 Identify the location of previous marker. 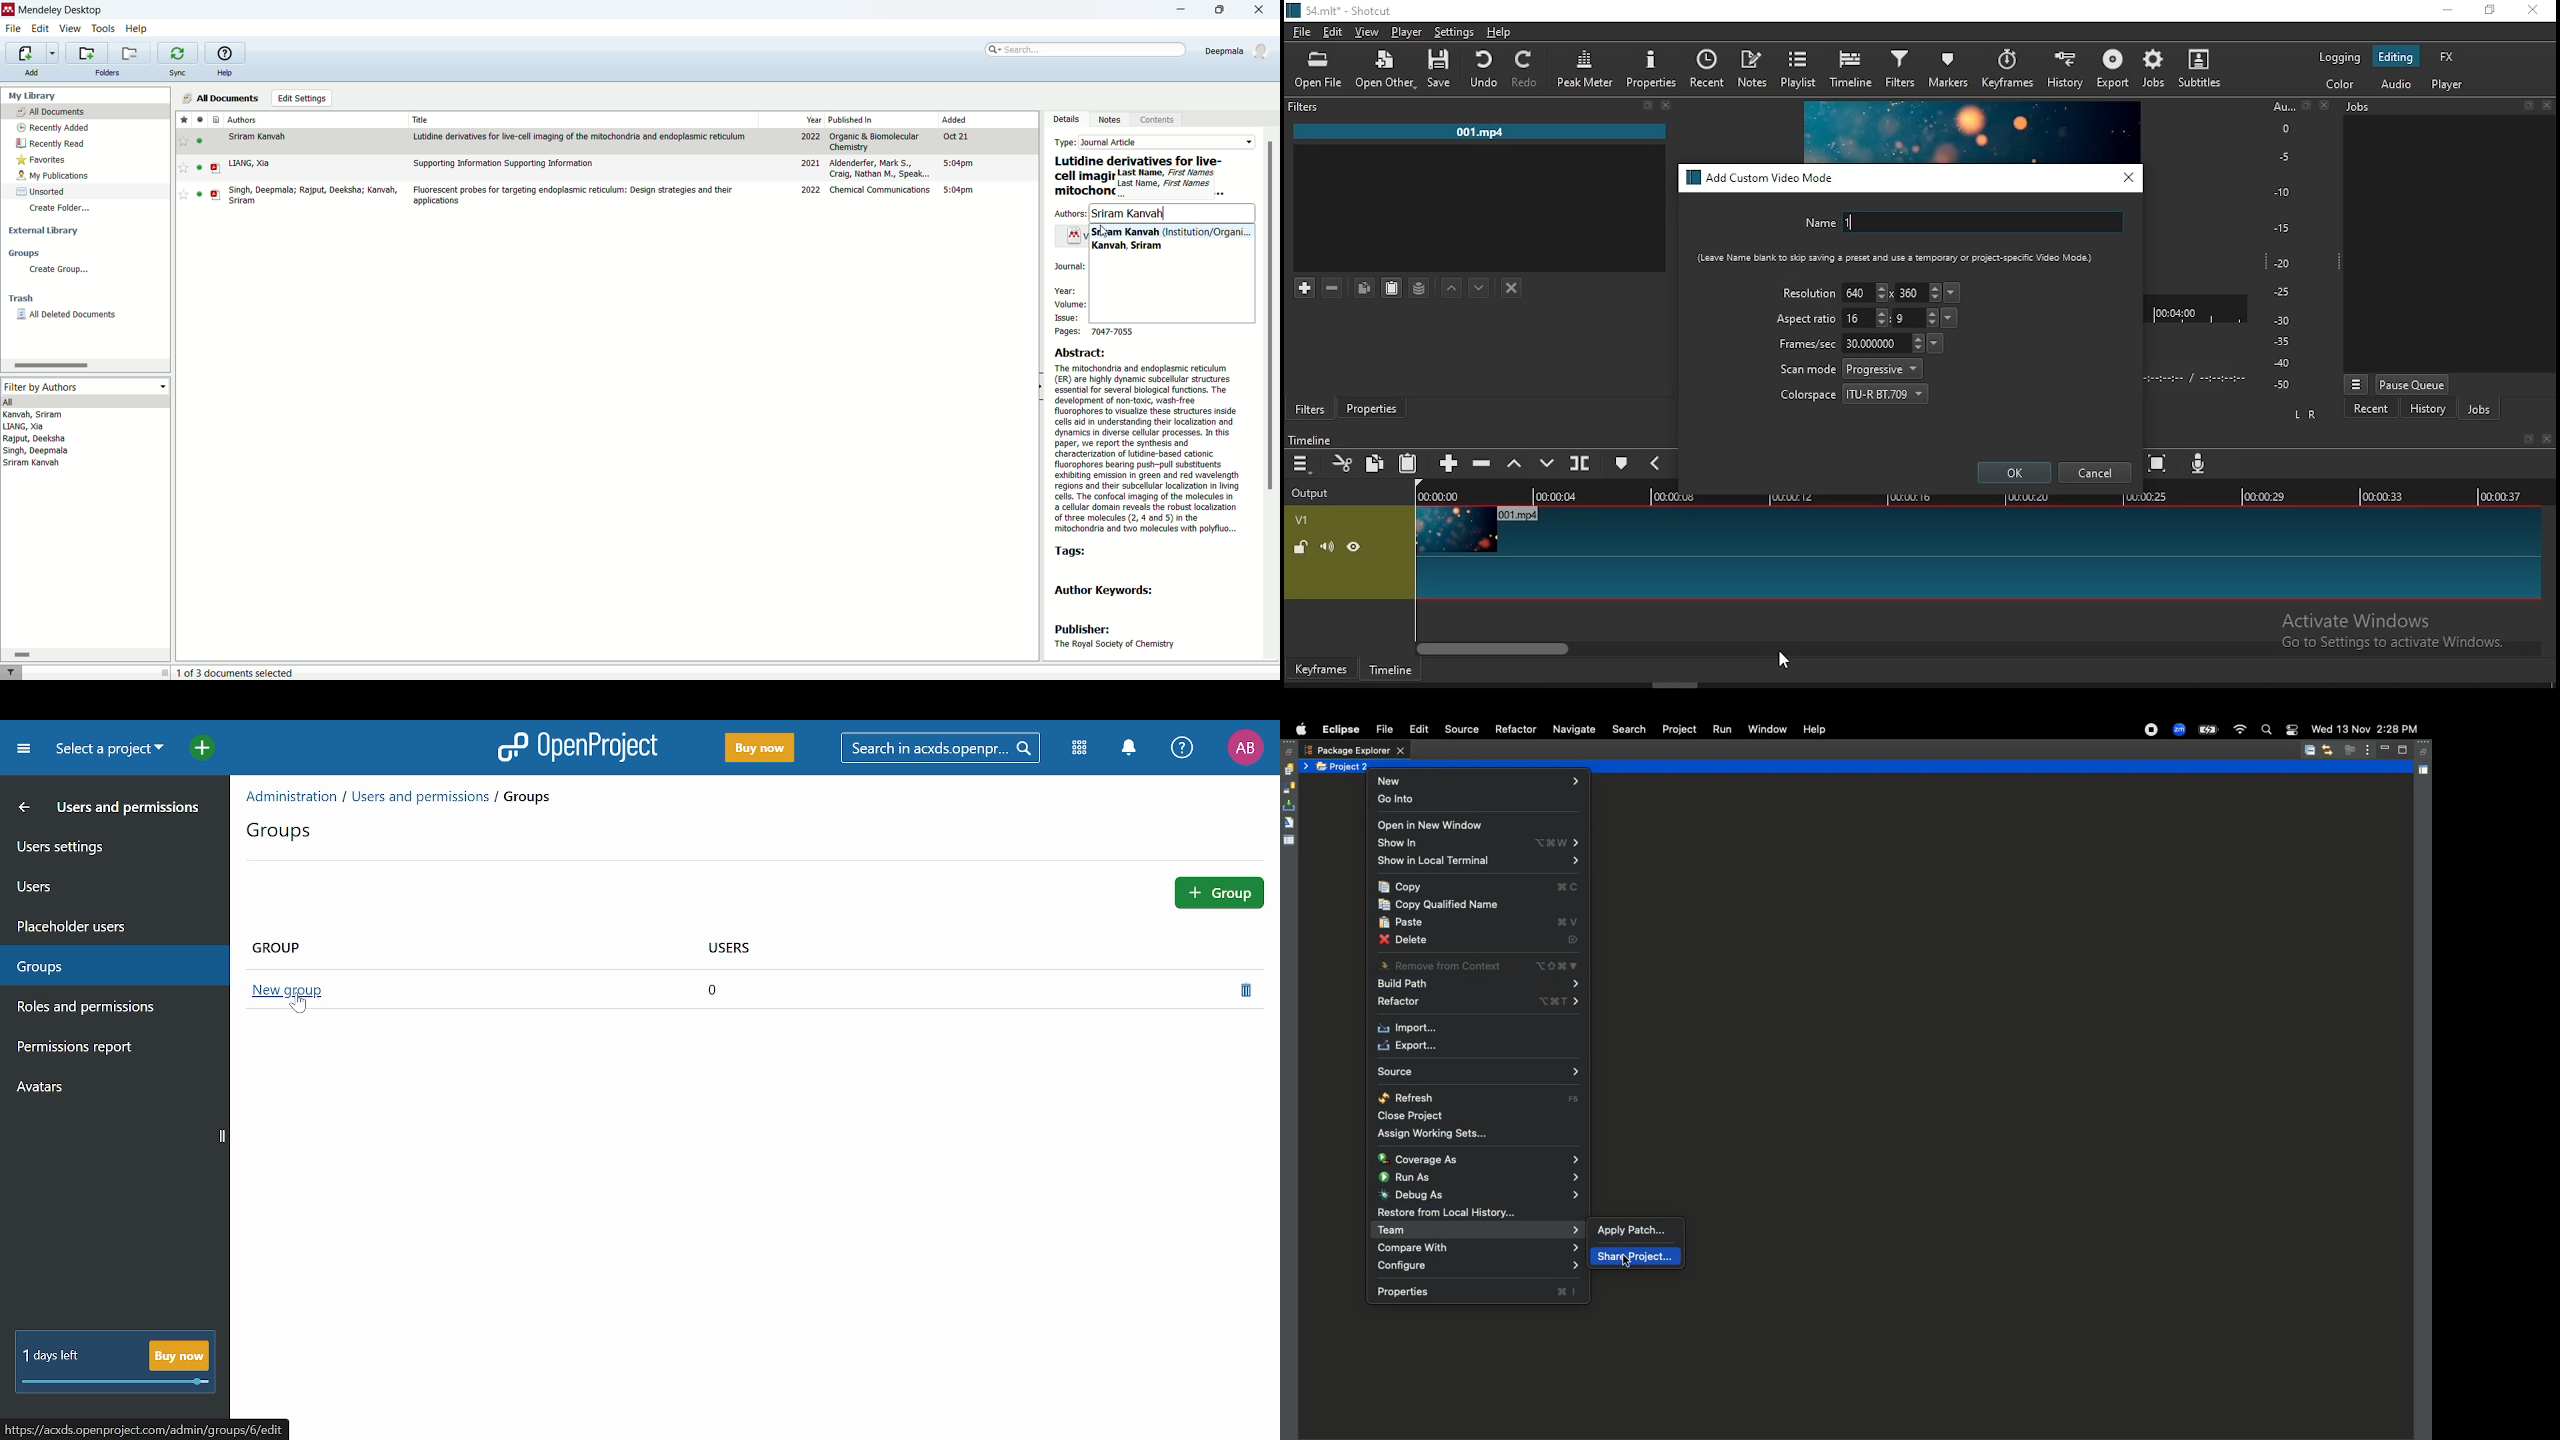
(1654, 462).